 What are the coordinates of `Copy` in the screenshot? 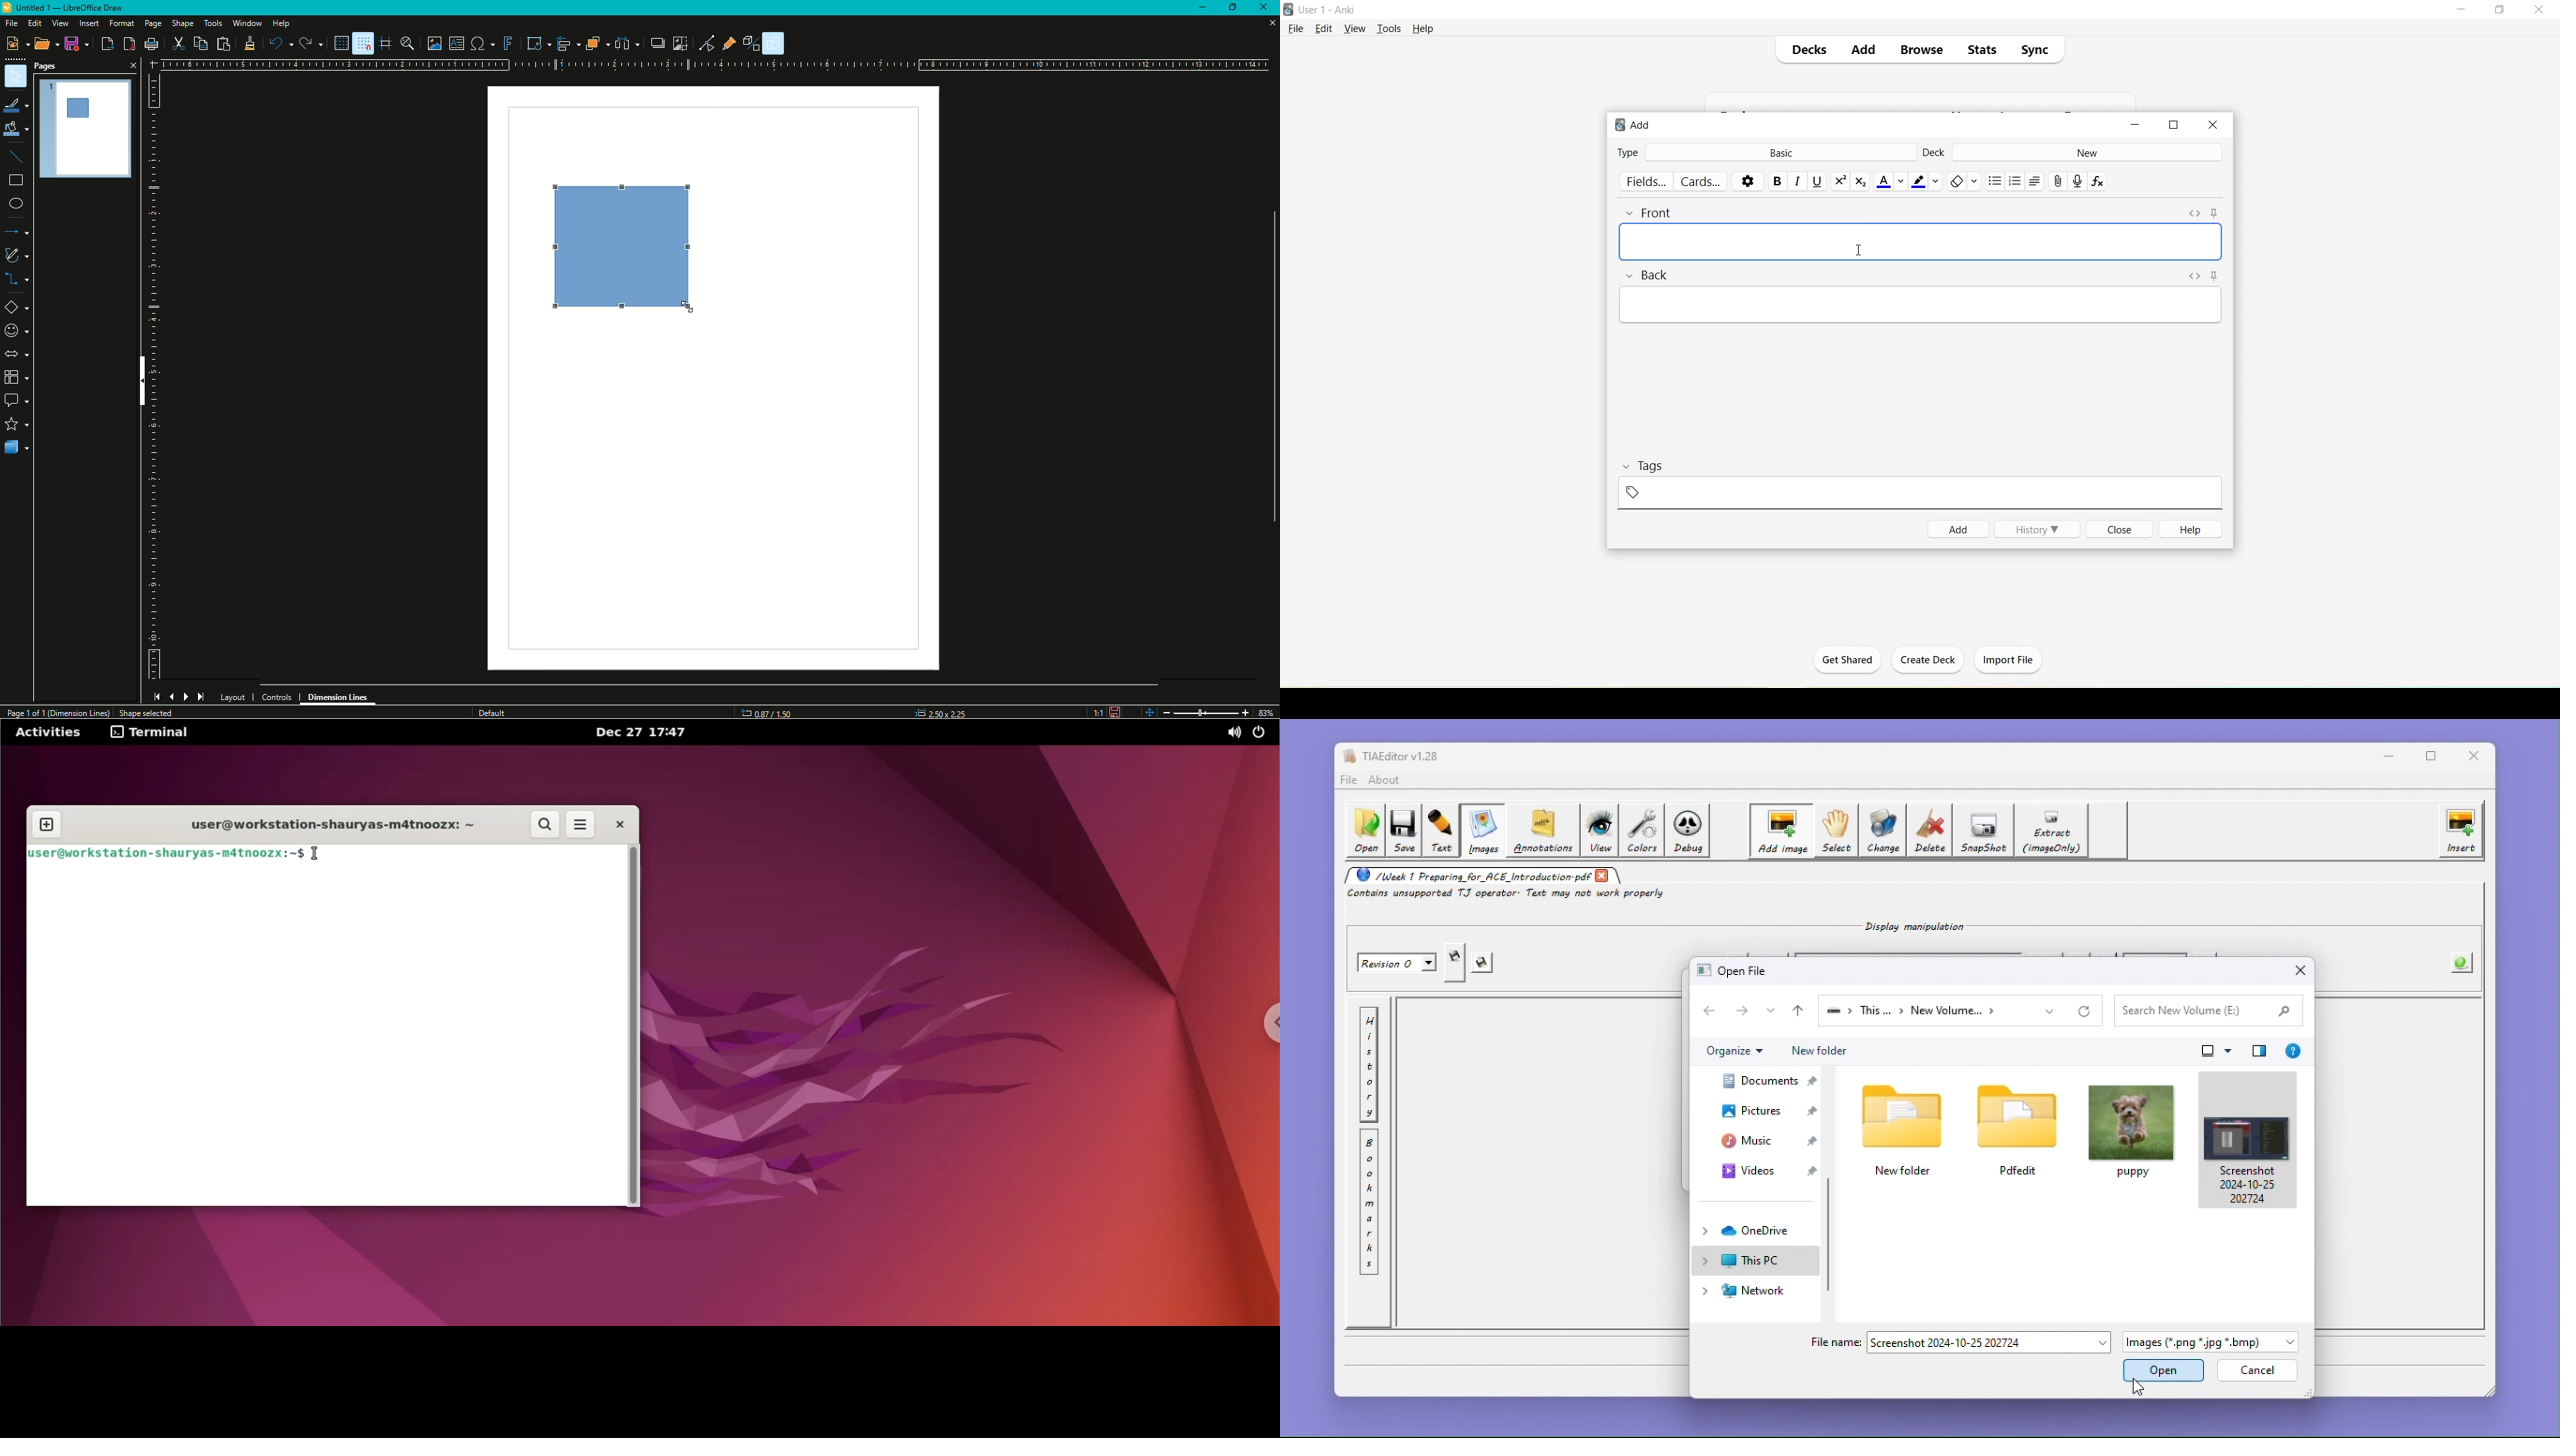 It's located at (199, 44).